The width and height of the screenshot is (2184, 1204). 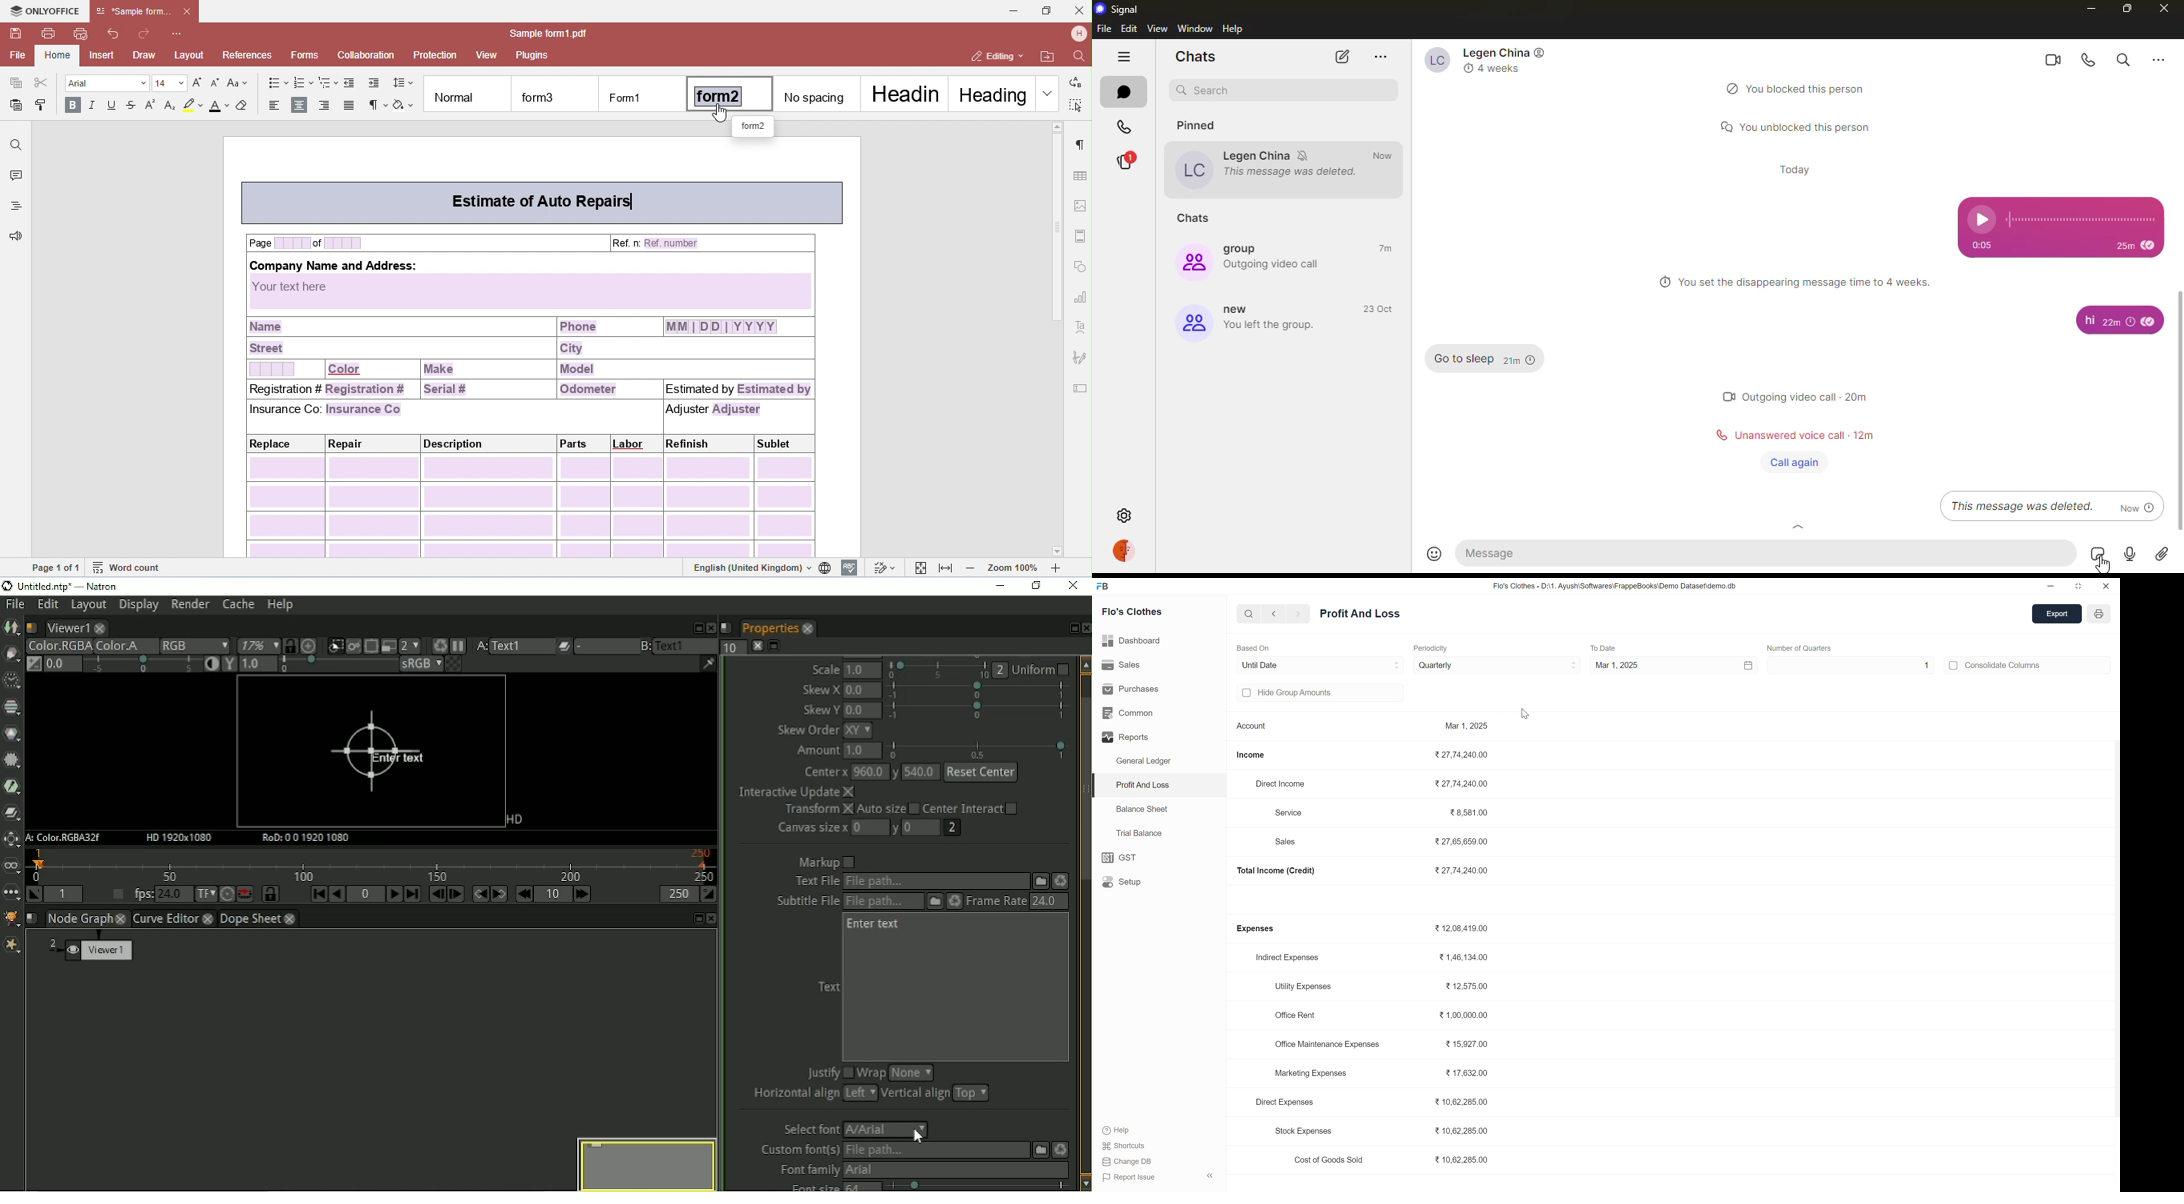 I want to click on Calendar, so click(x=1737, y=665).